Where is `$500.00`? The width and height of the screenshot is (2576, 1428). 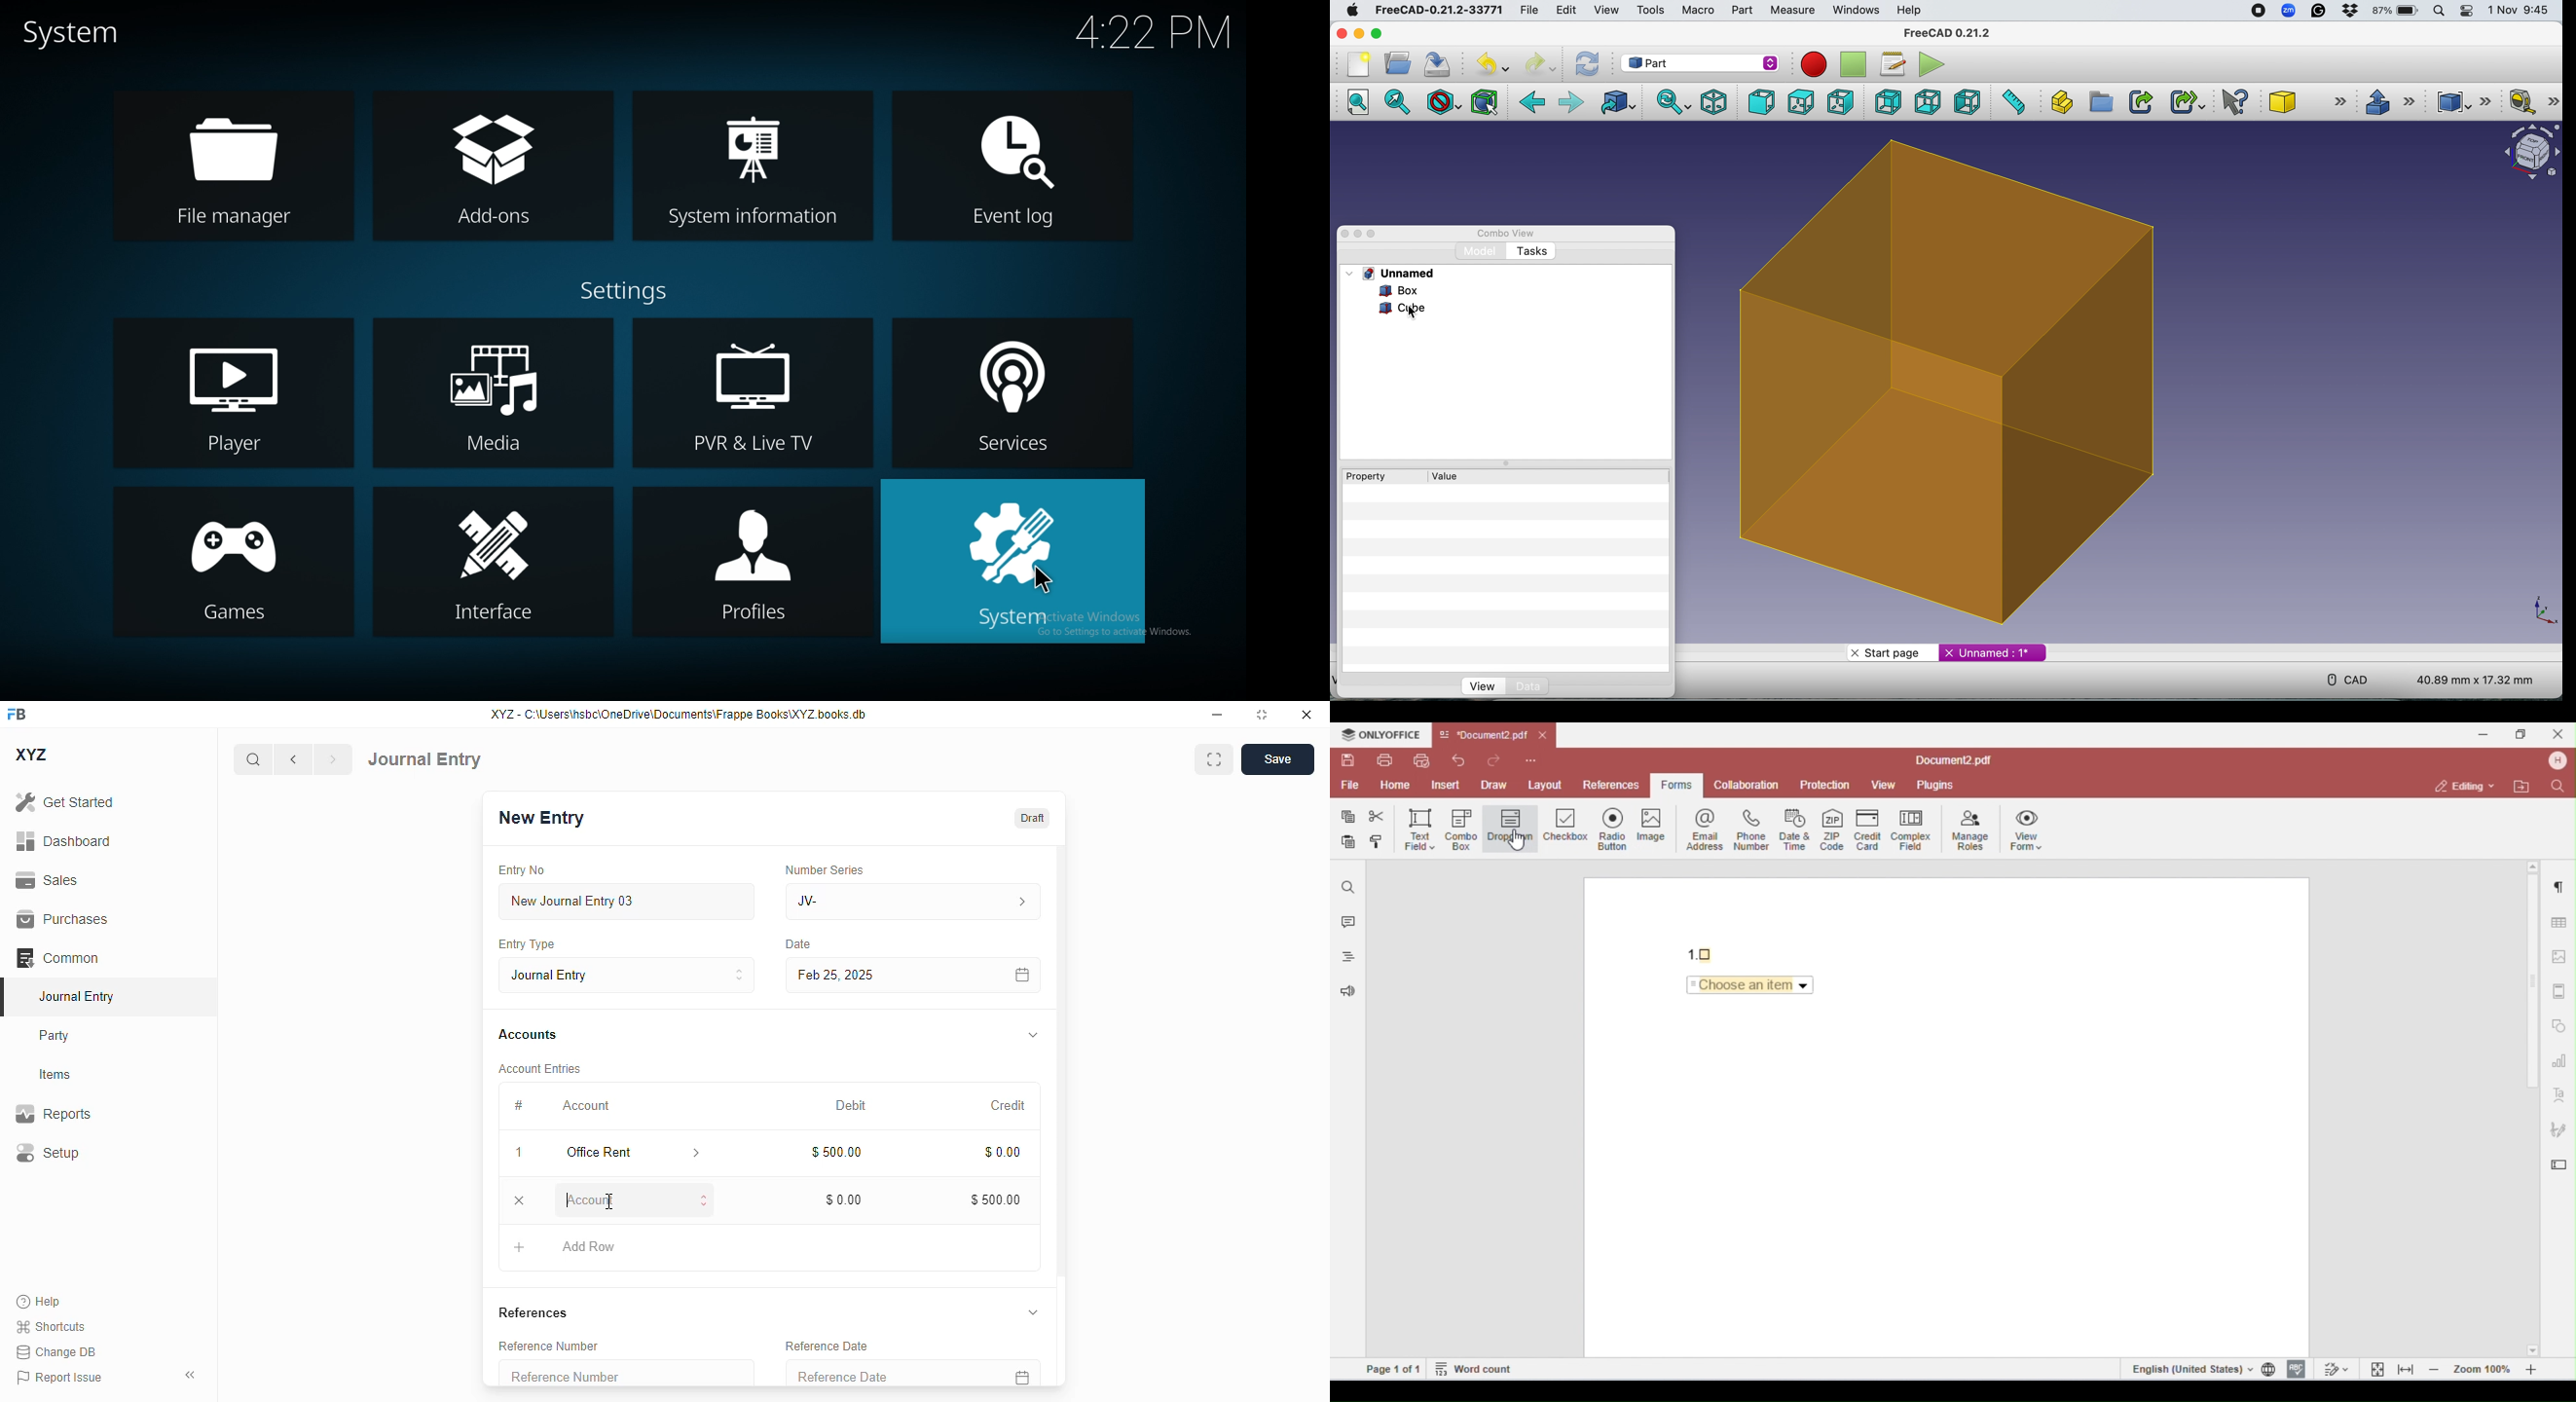
$500.00 is located at coordinates (838, 1152).